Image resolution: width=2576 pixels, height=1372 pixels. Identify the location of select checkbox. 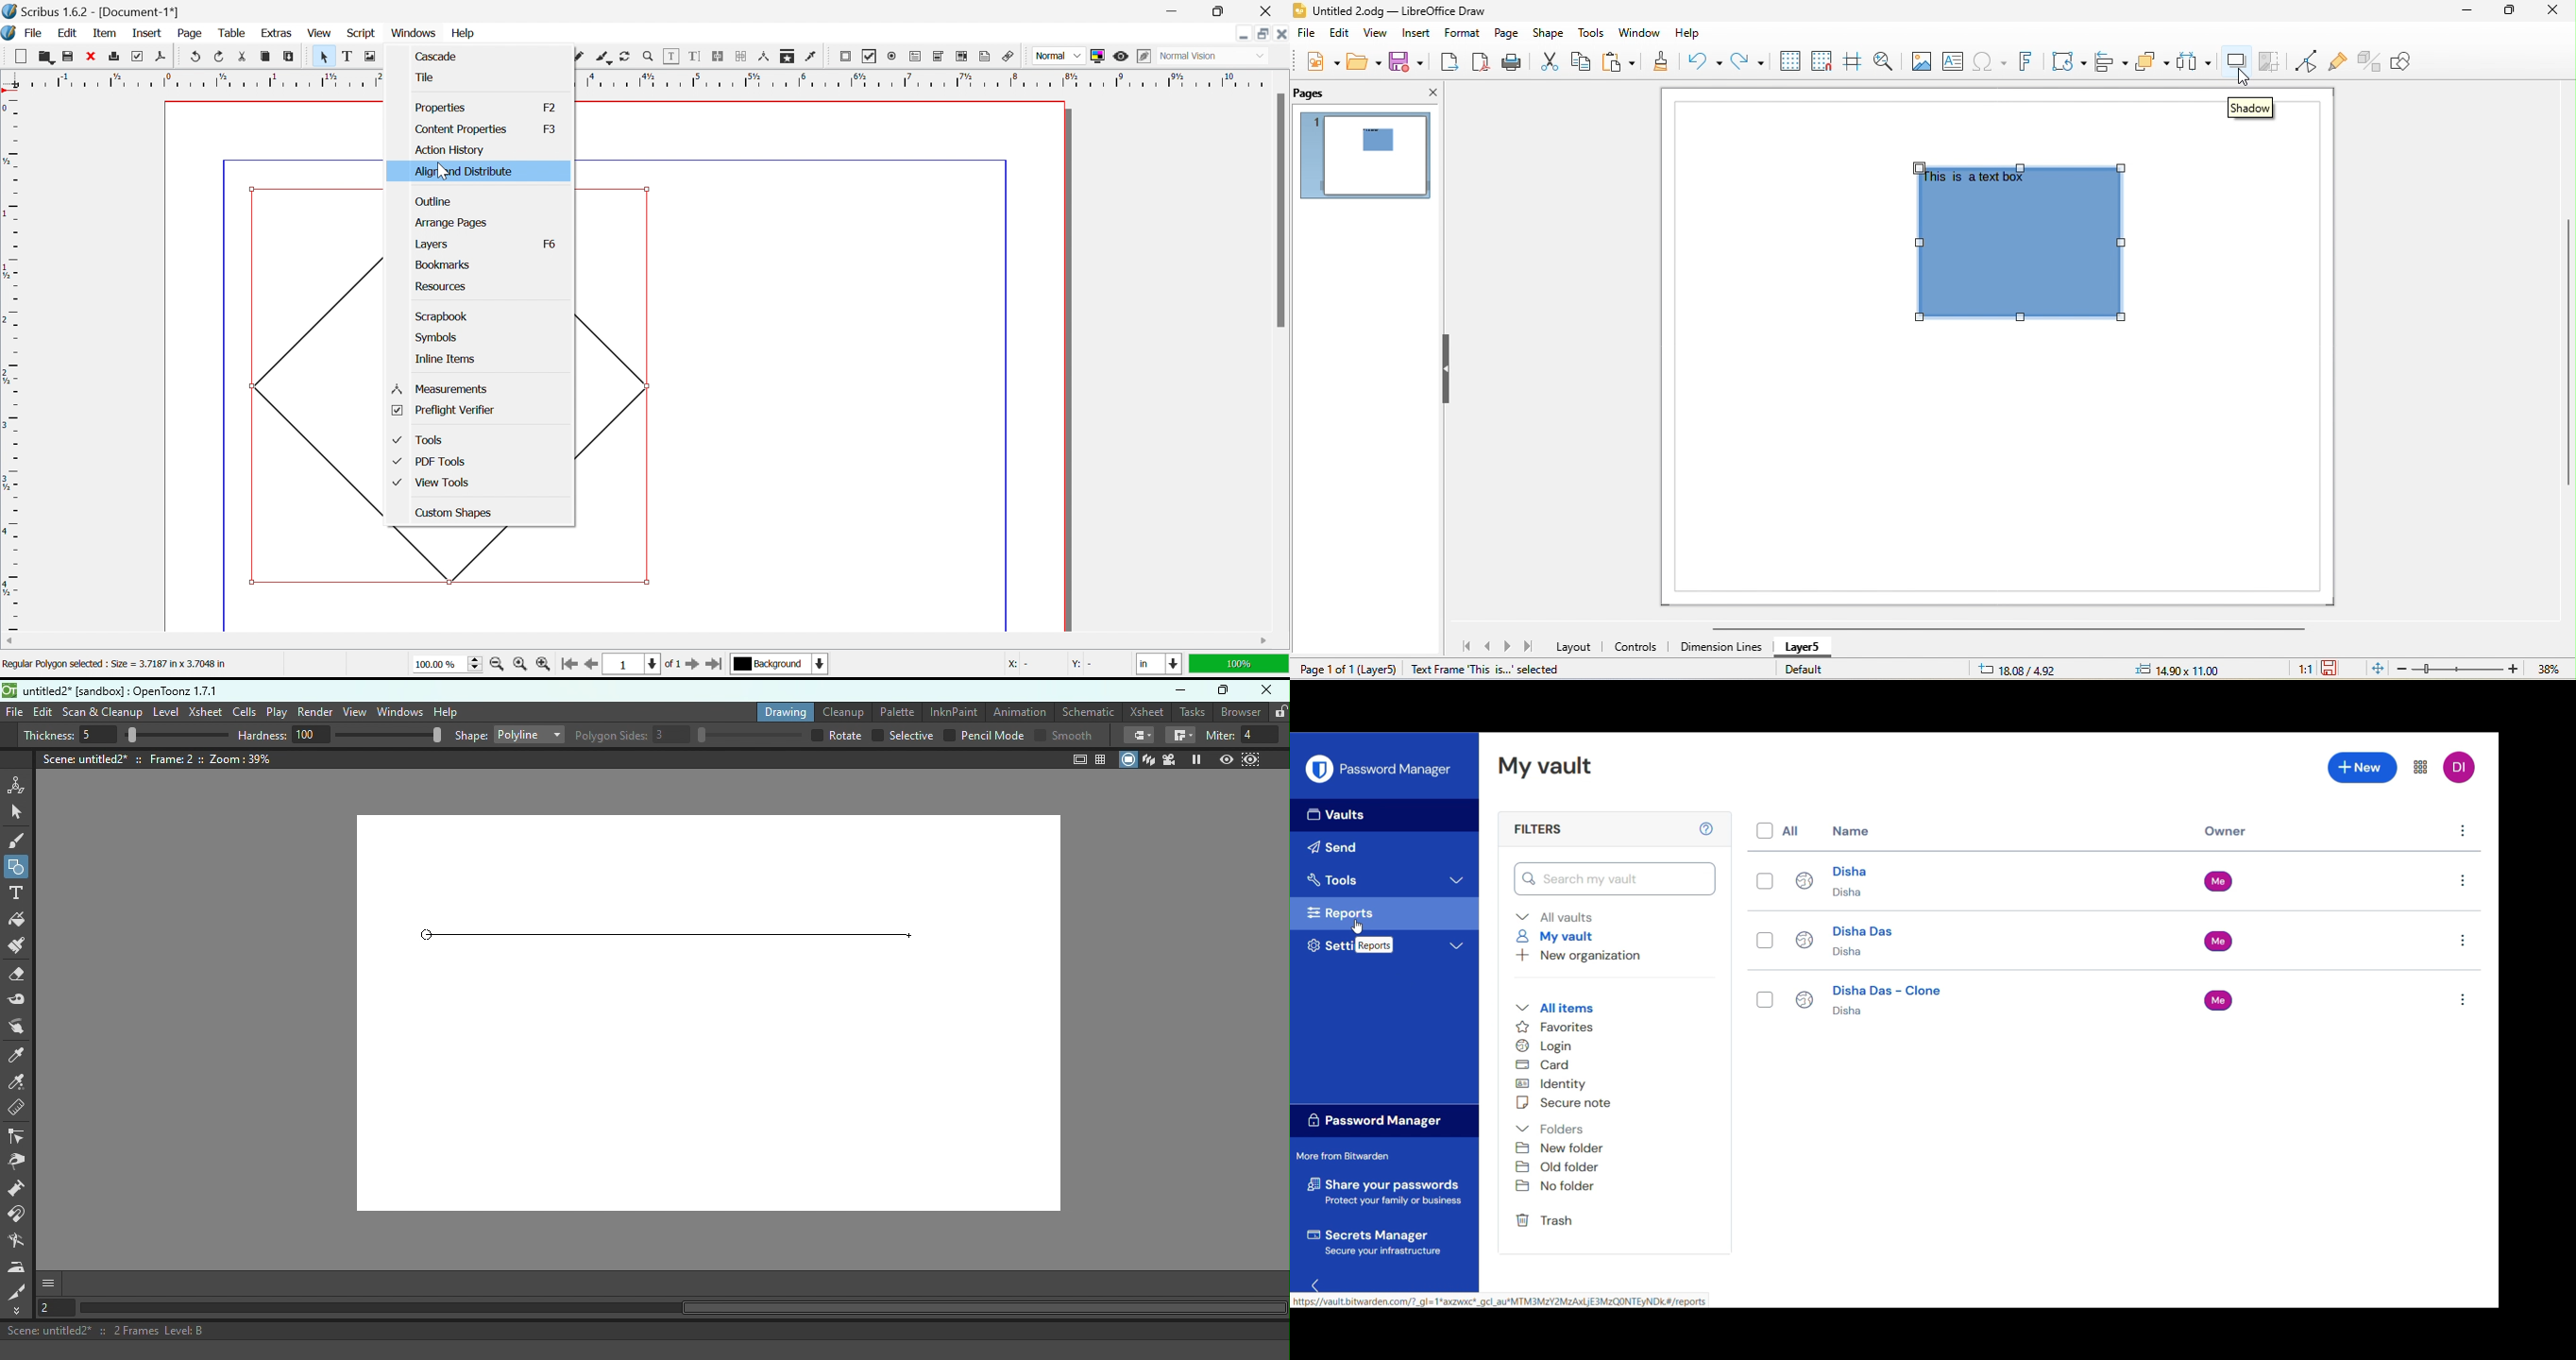
(1768, 883).